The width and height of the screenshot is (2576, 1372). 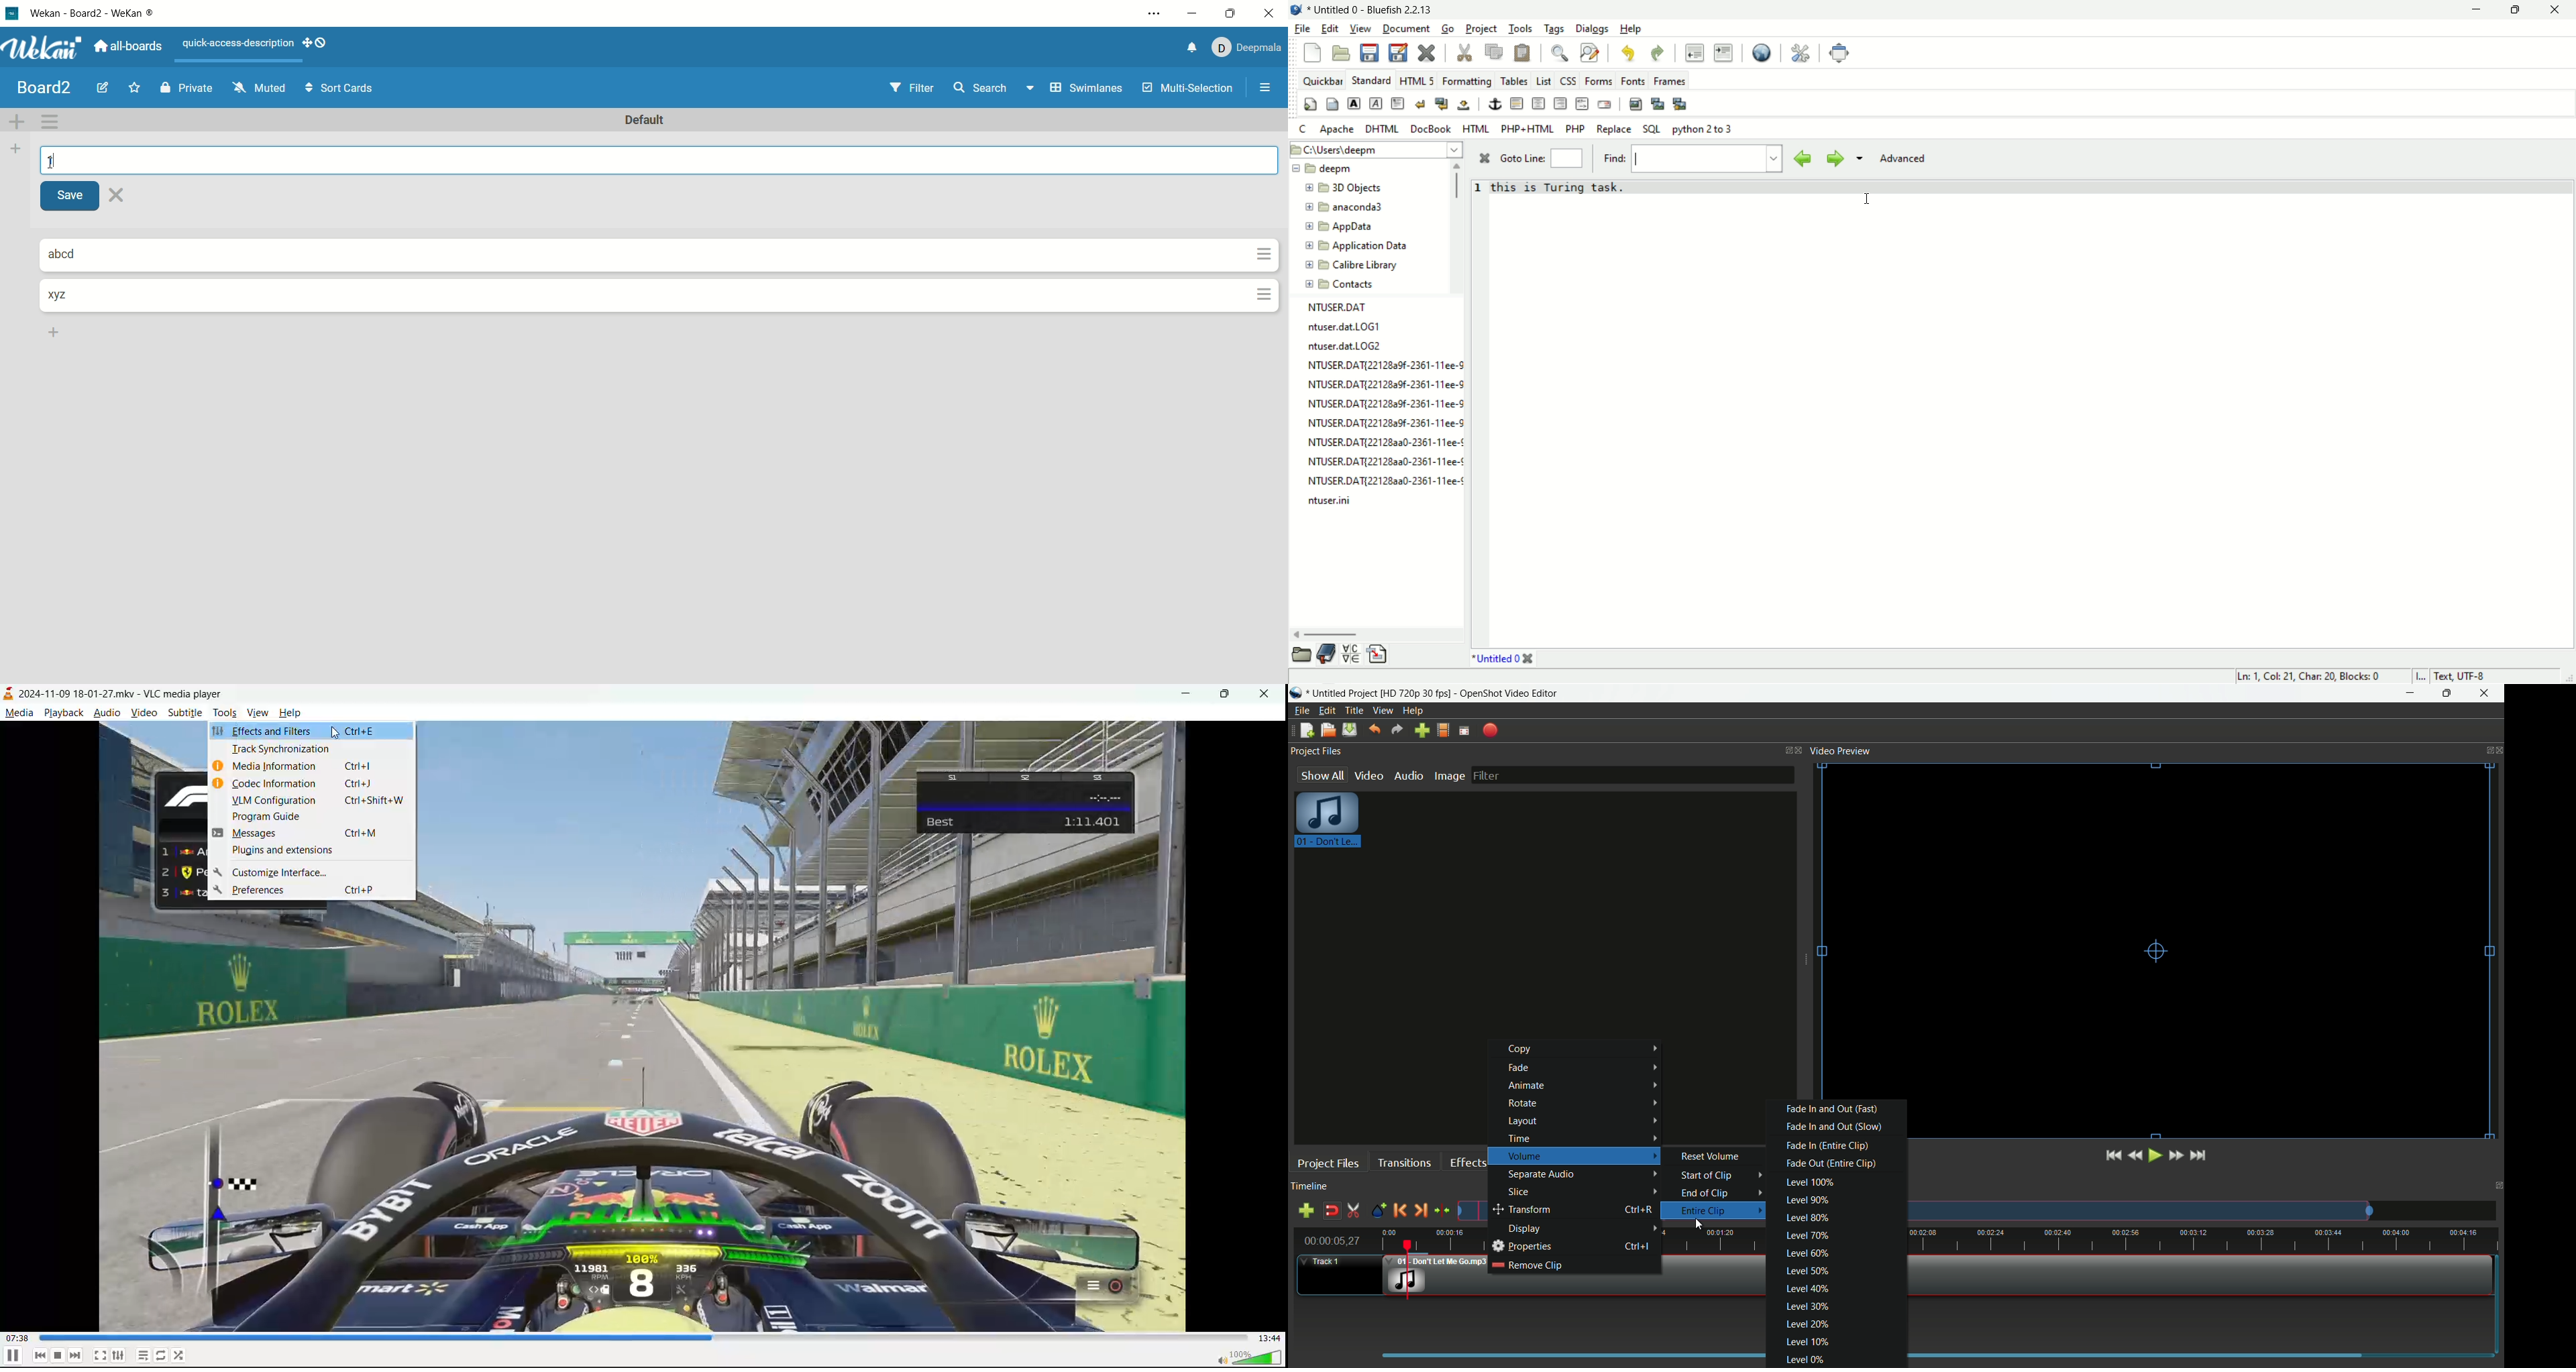 What do you see at coordinates (2497, 1187) in the screenshot?
I see `close timeline` at bounding box center [2497, 1187].